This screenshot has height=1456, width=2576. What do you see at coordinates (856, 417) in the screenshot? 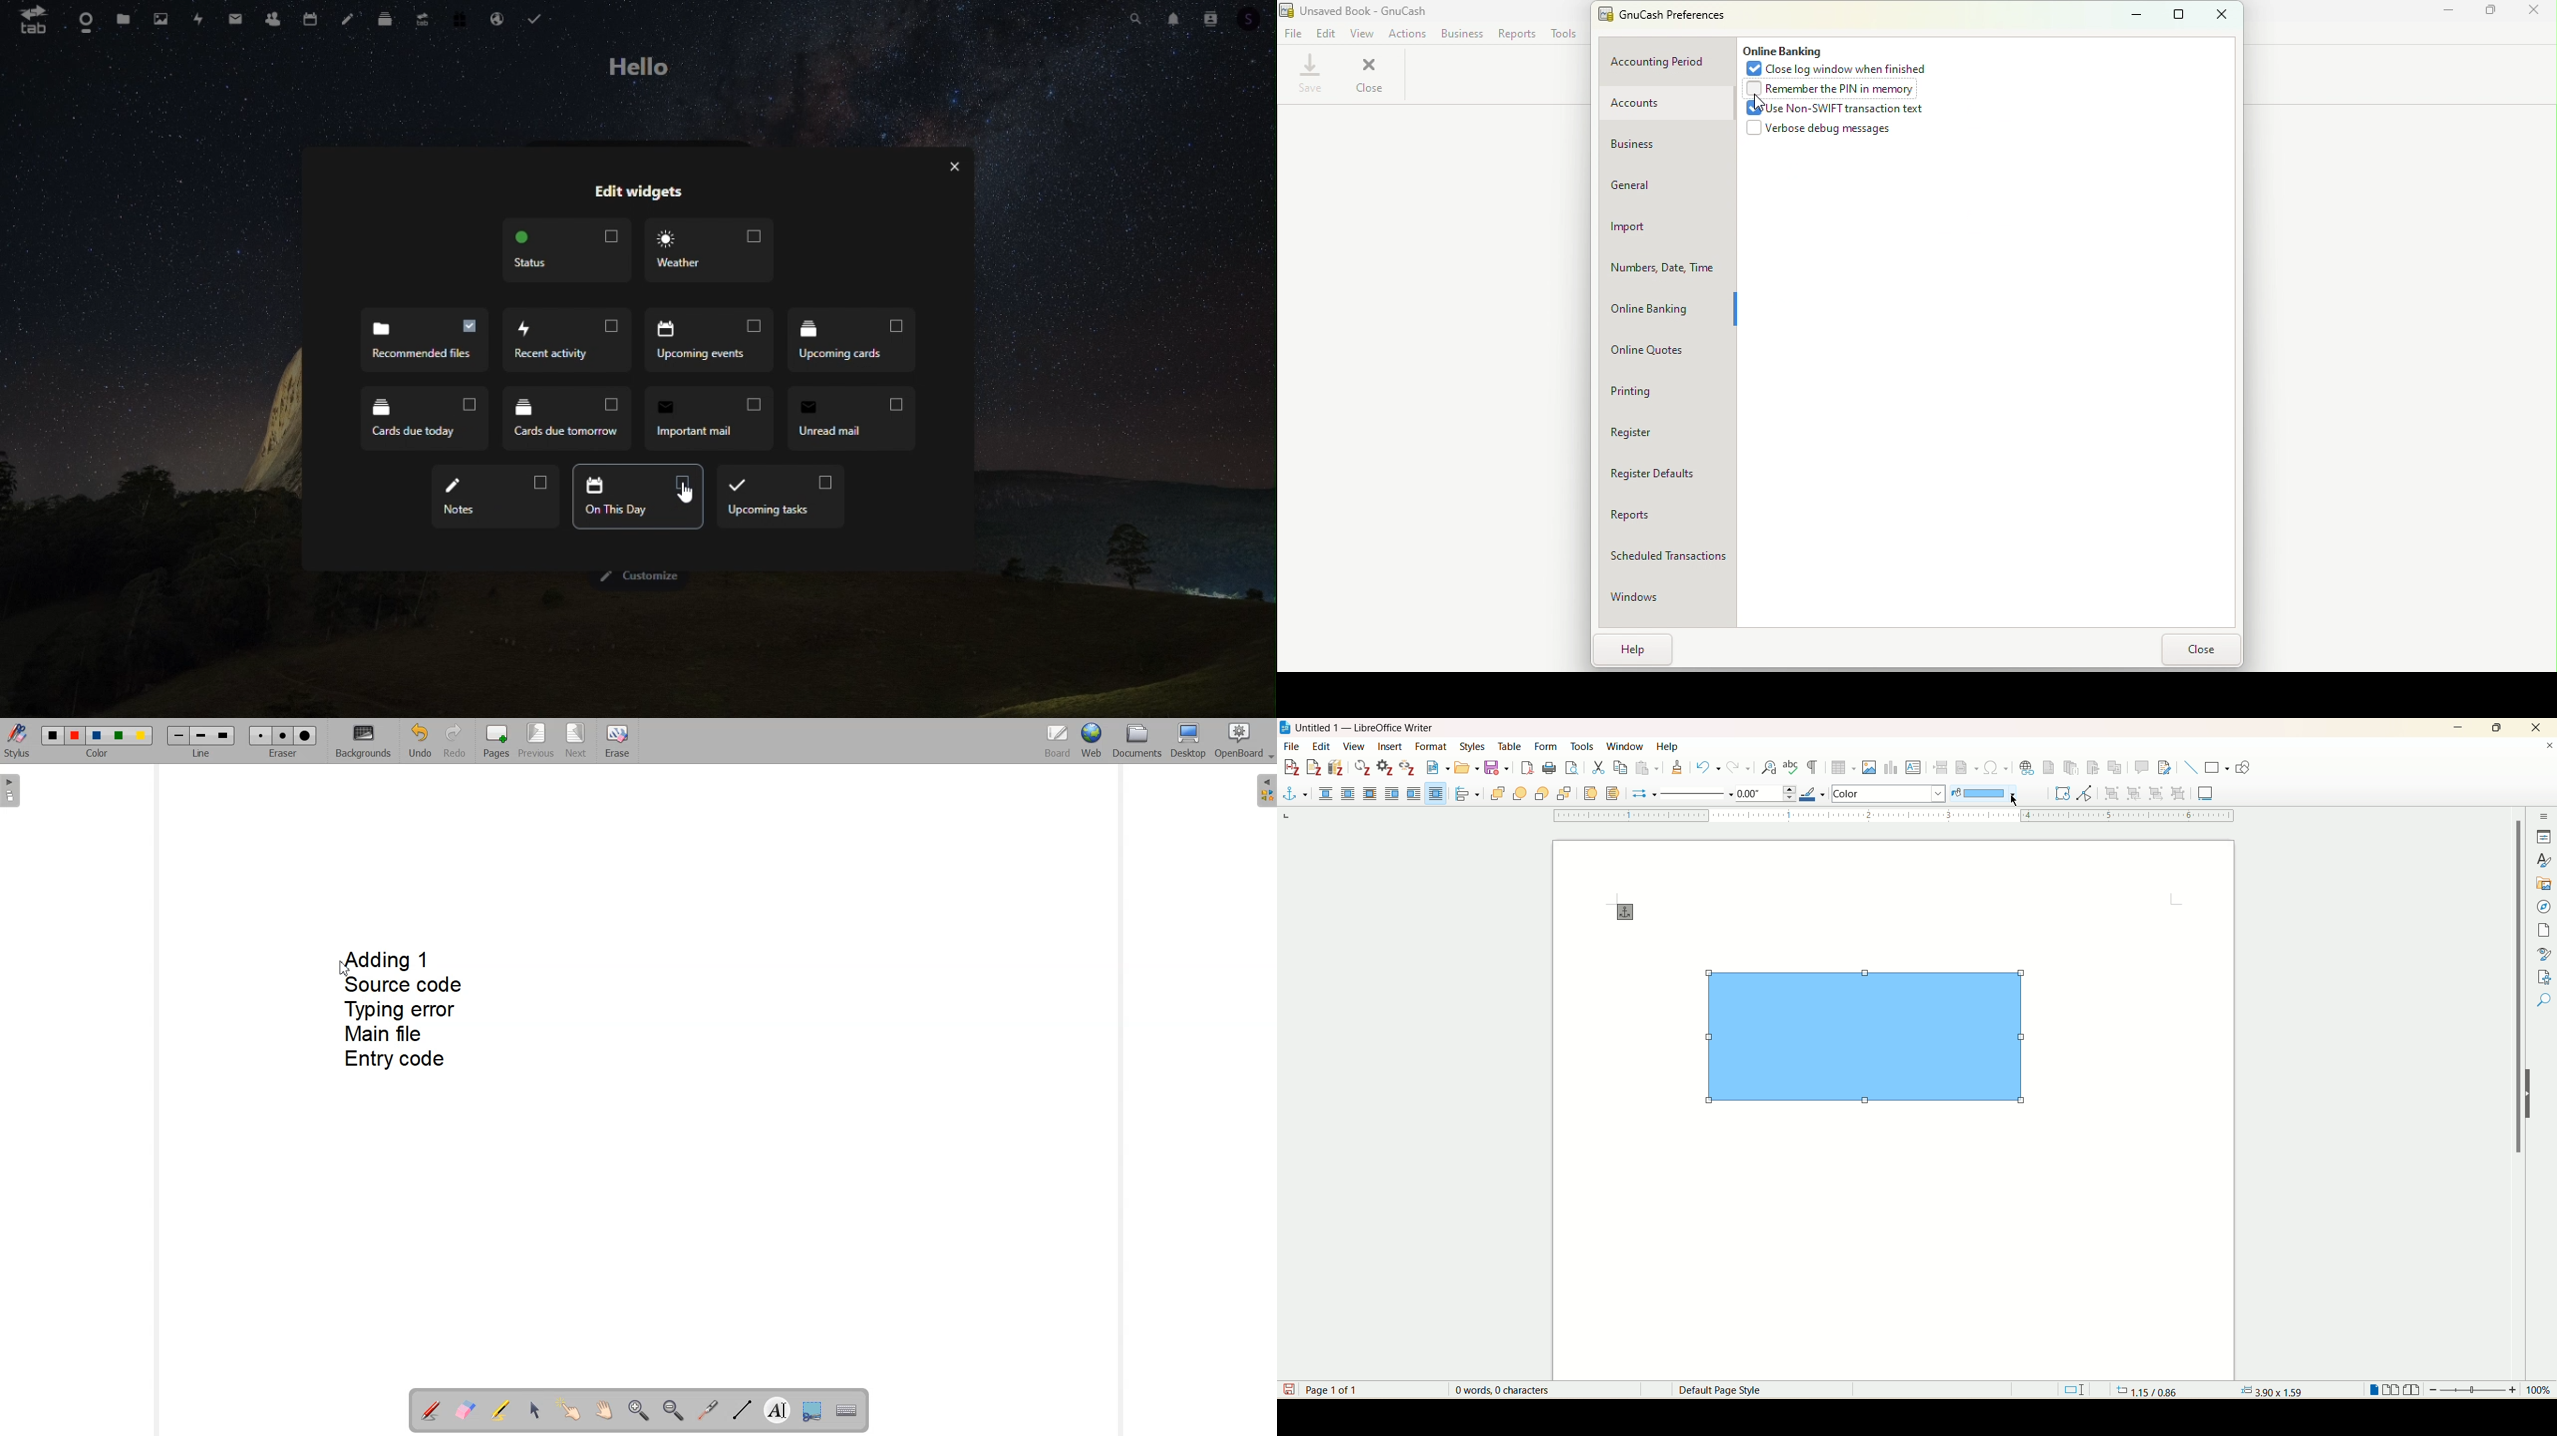
I see `notes` at bounding box center [856, 417].